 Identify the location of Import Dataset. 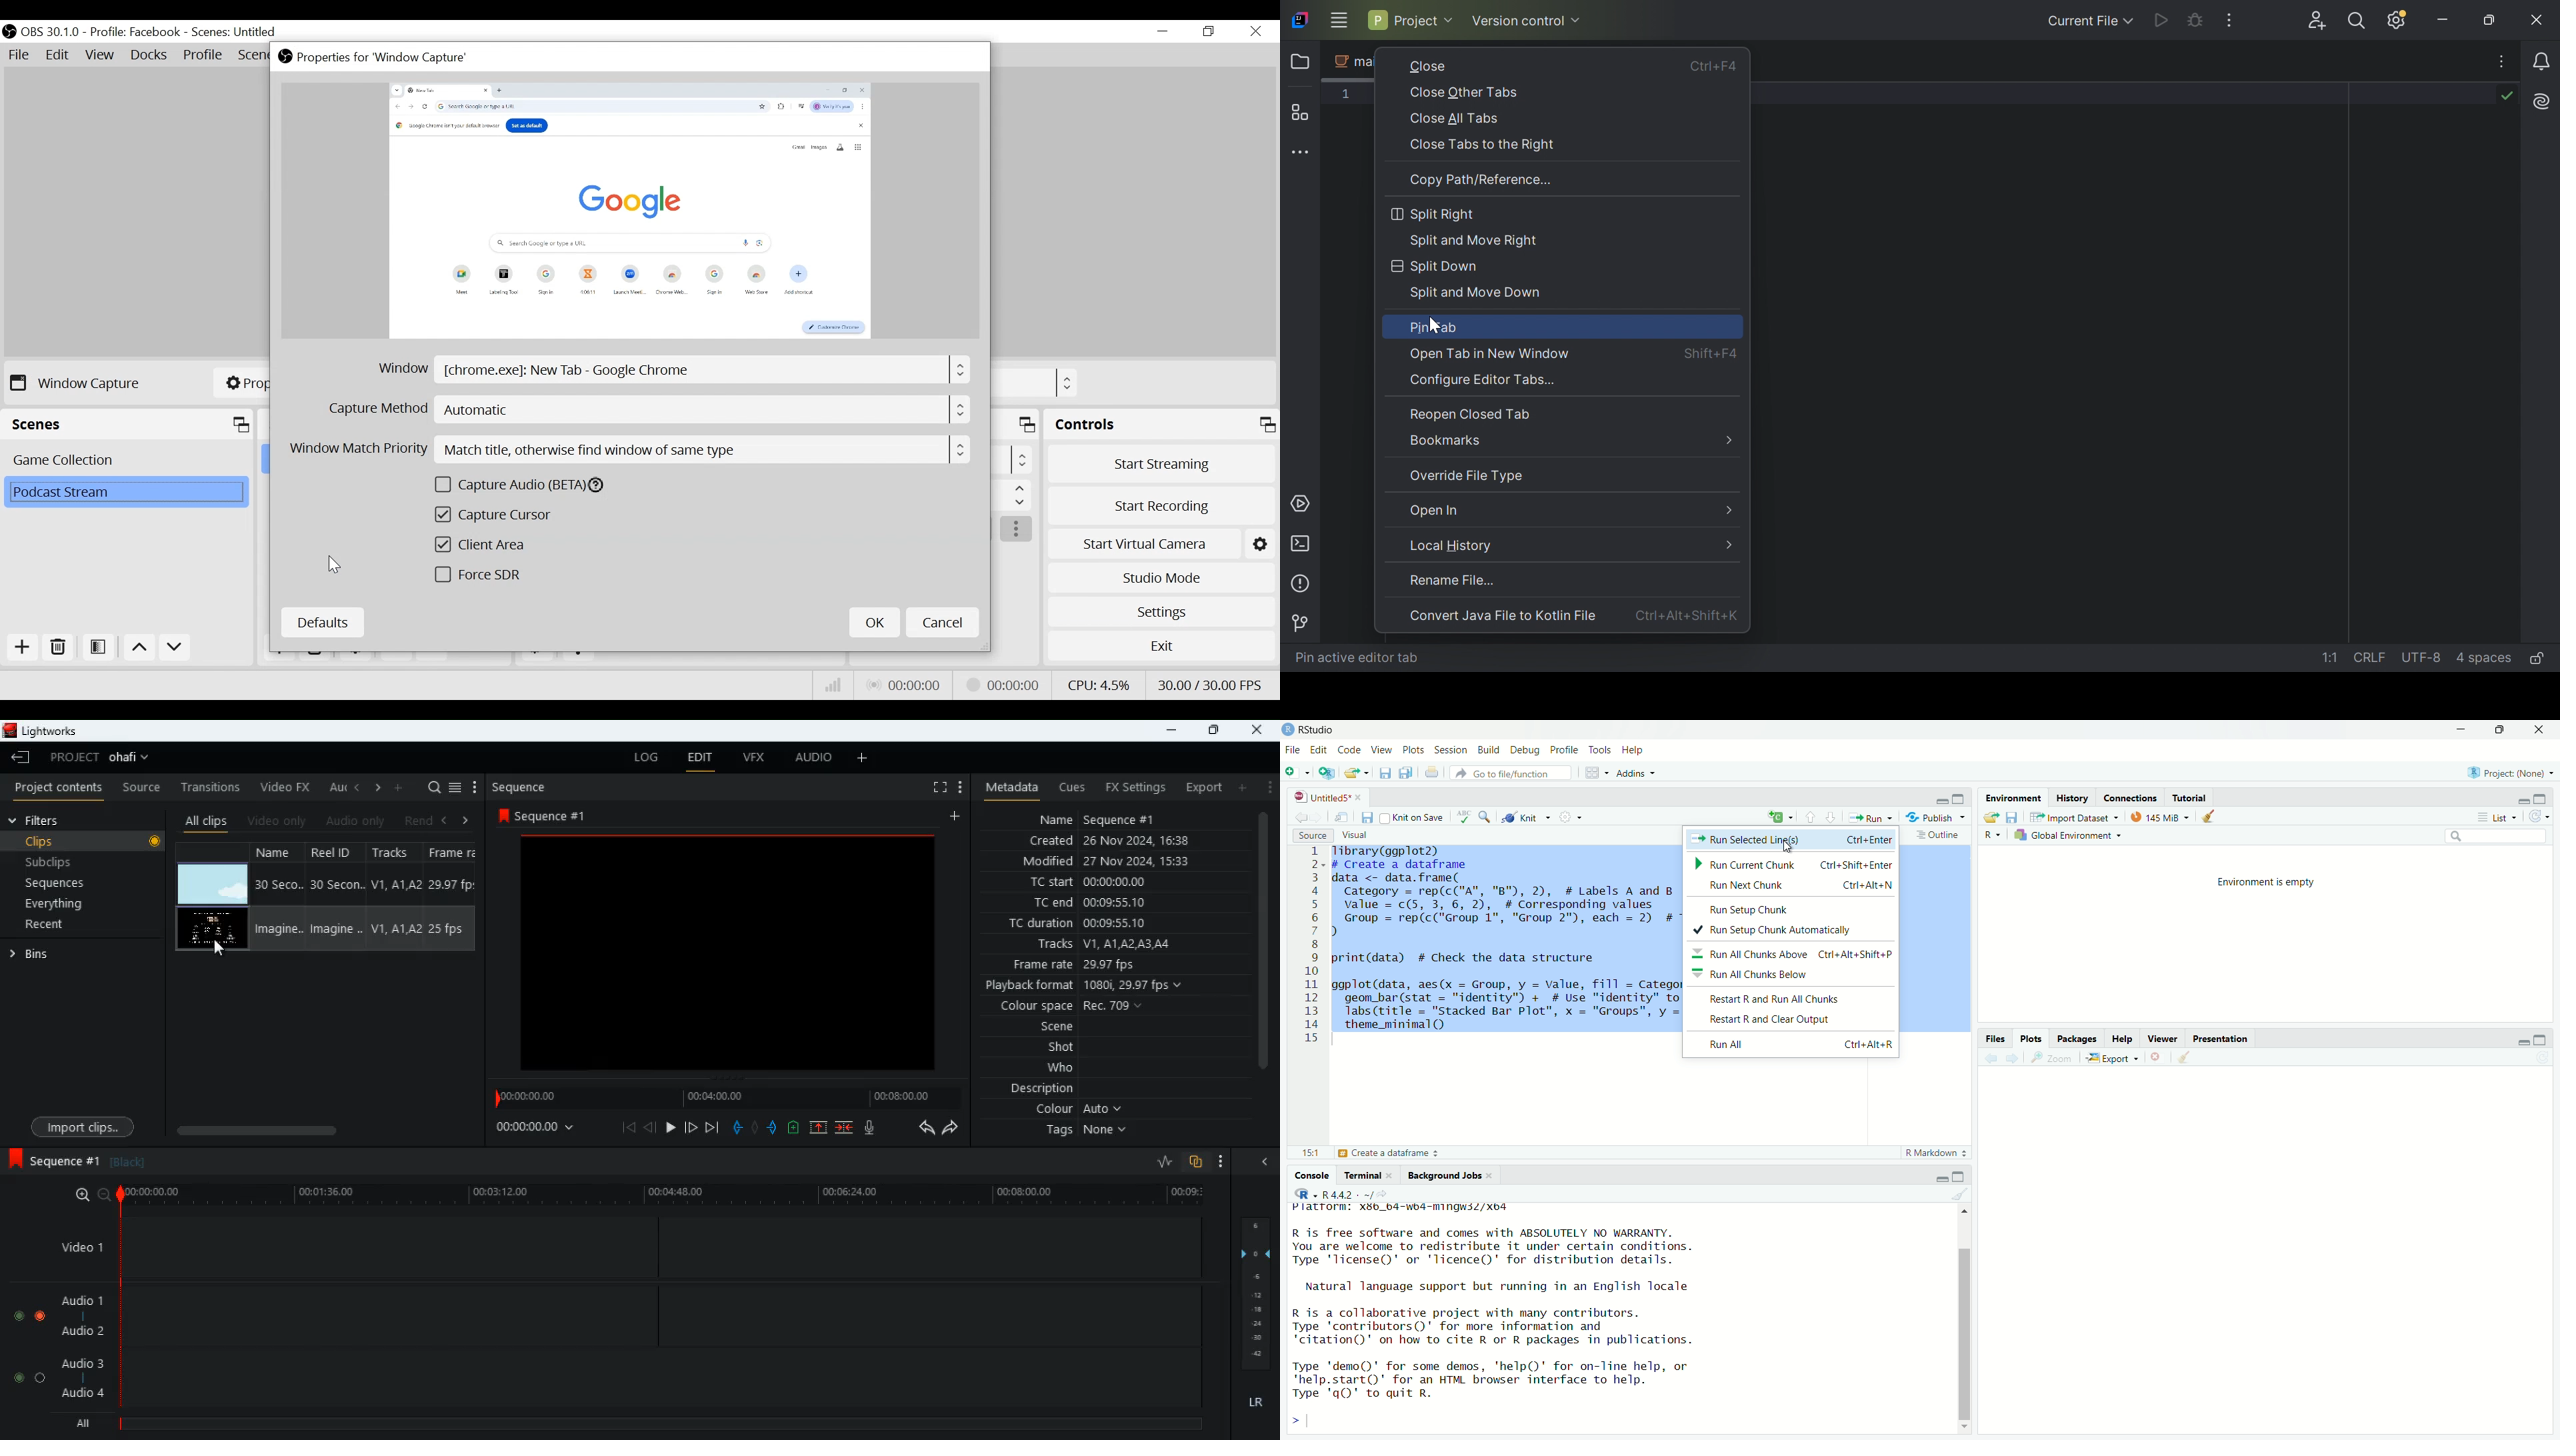
(2075, 817).